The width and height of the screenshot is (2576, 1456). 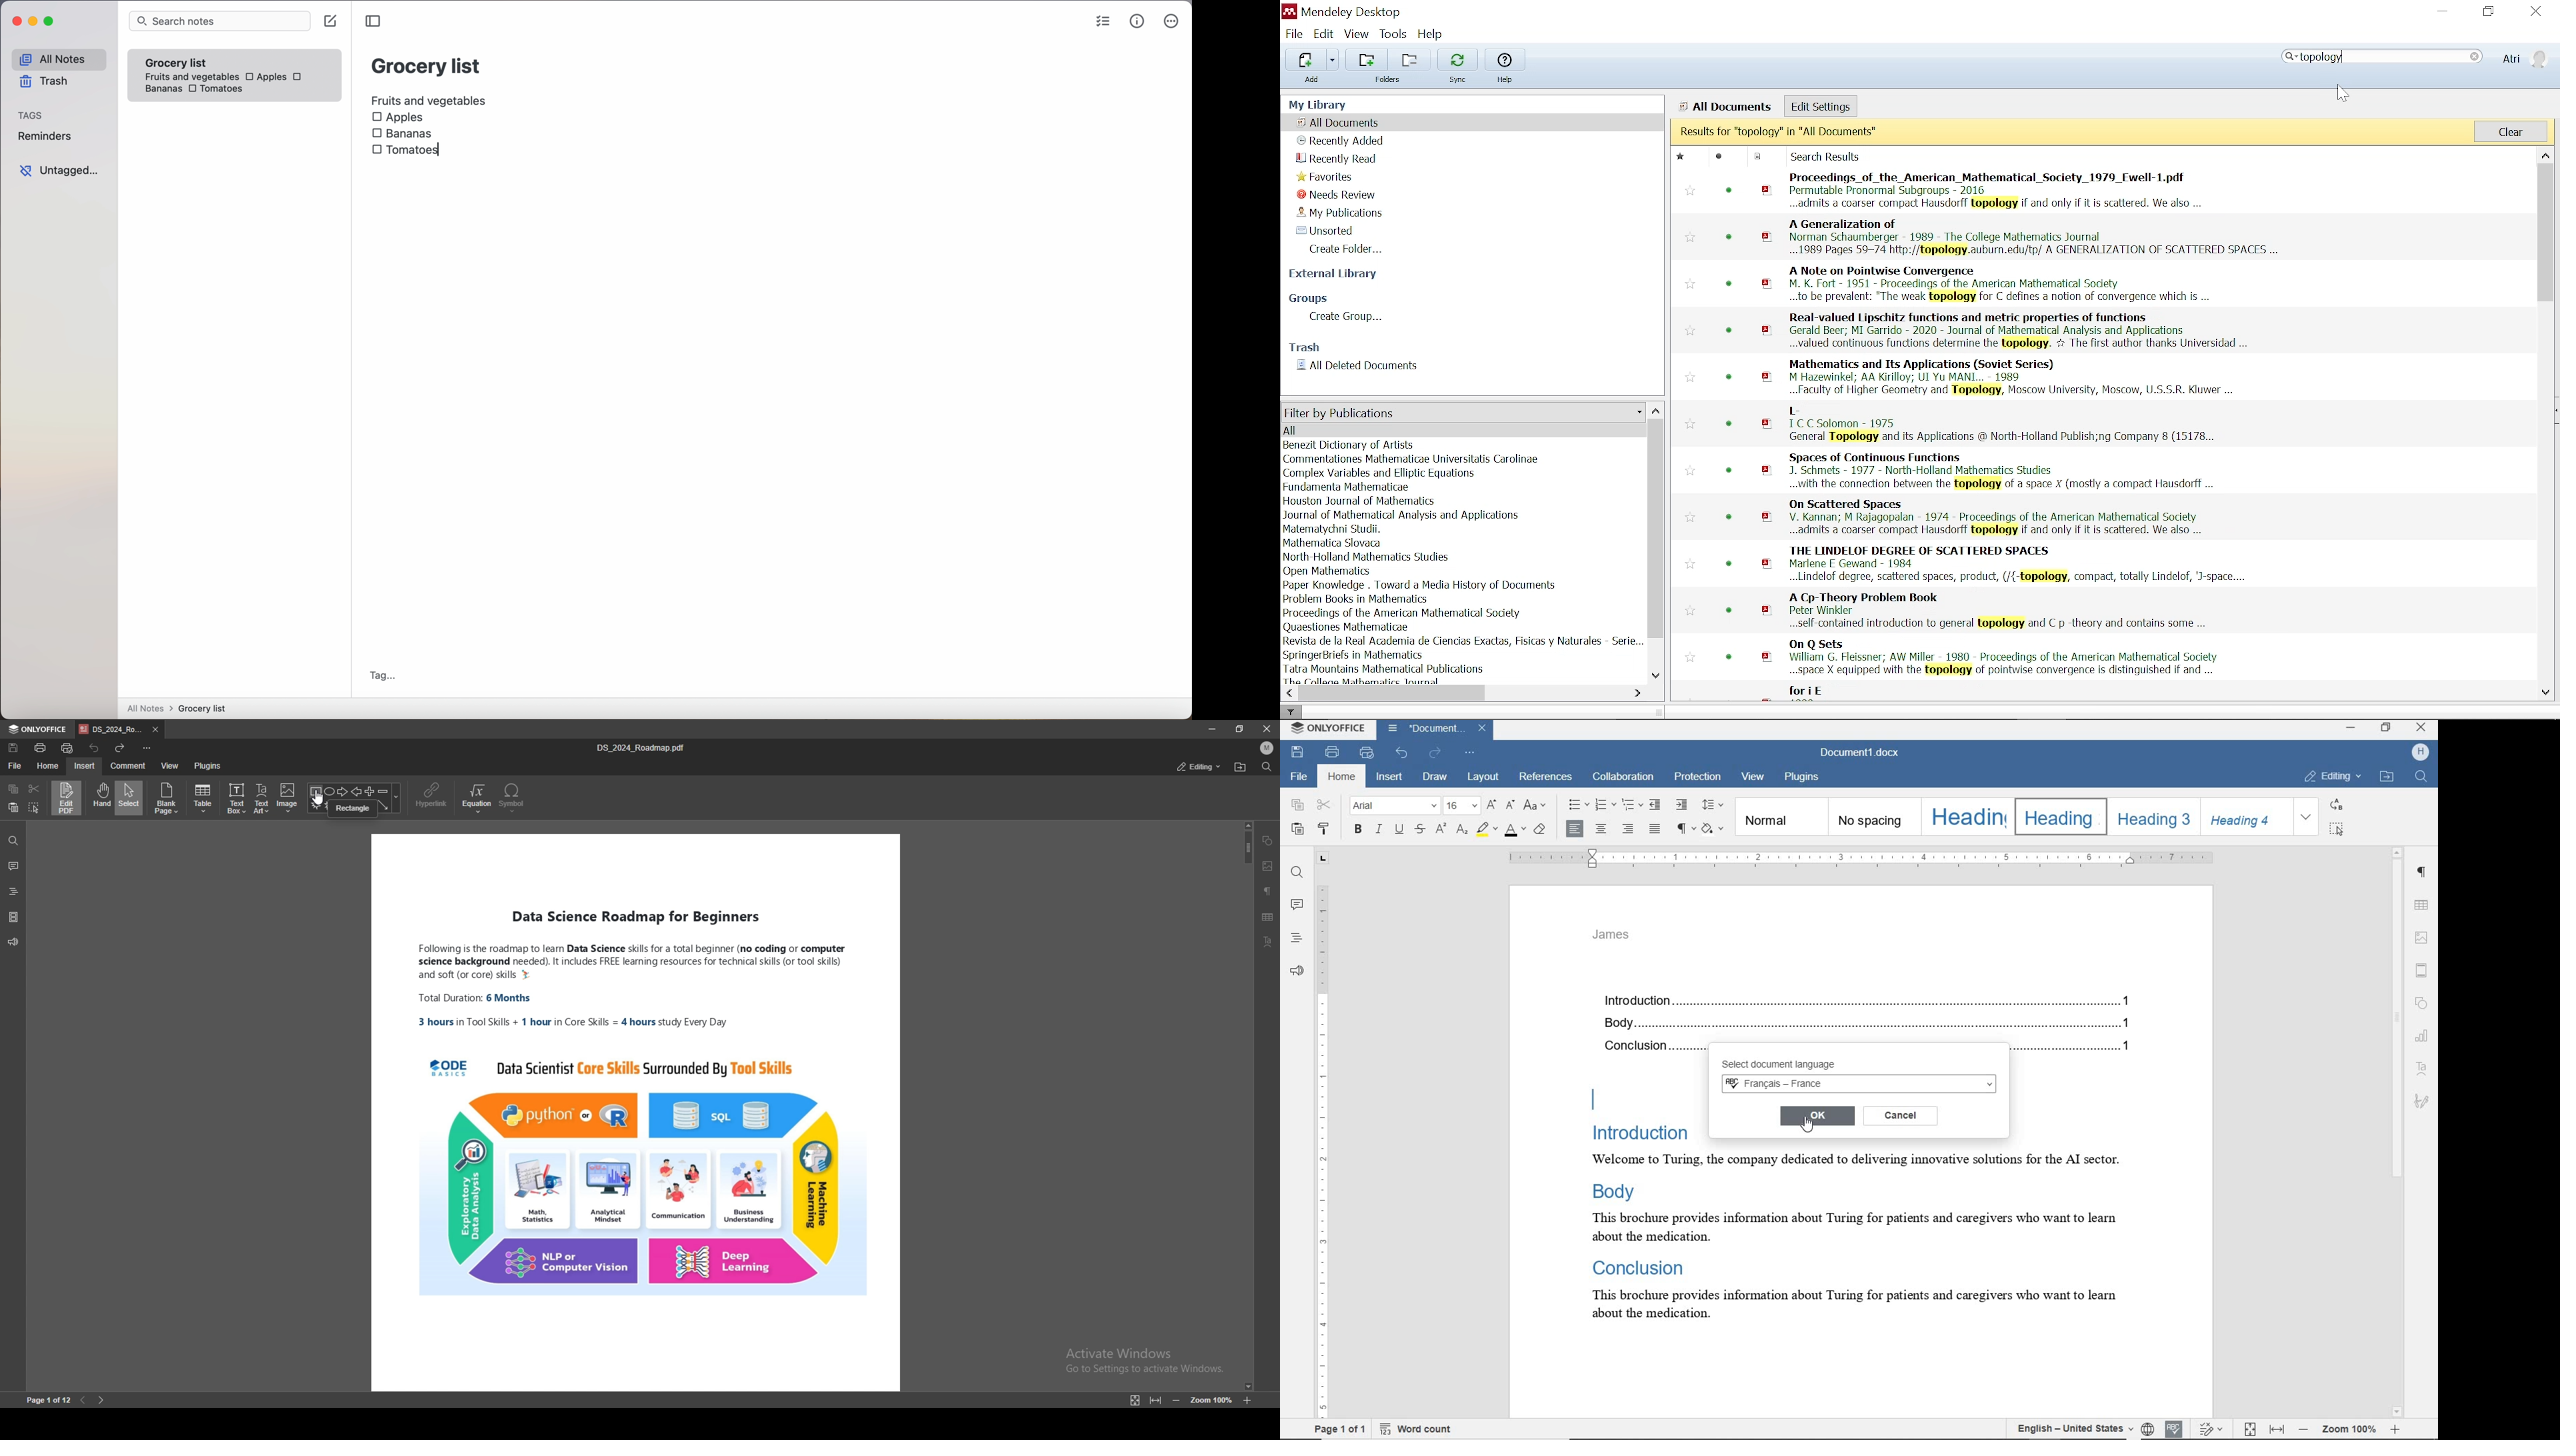 What do you see at coordinates (1176, 1400) in the screenshot?
I see `zoom out` at bounding box center [1176, 1400].